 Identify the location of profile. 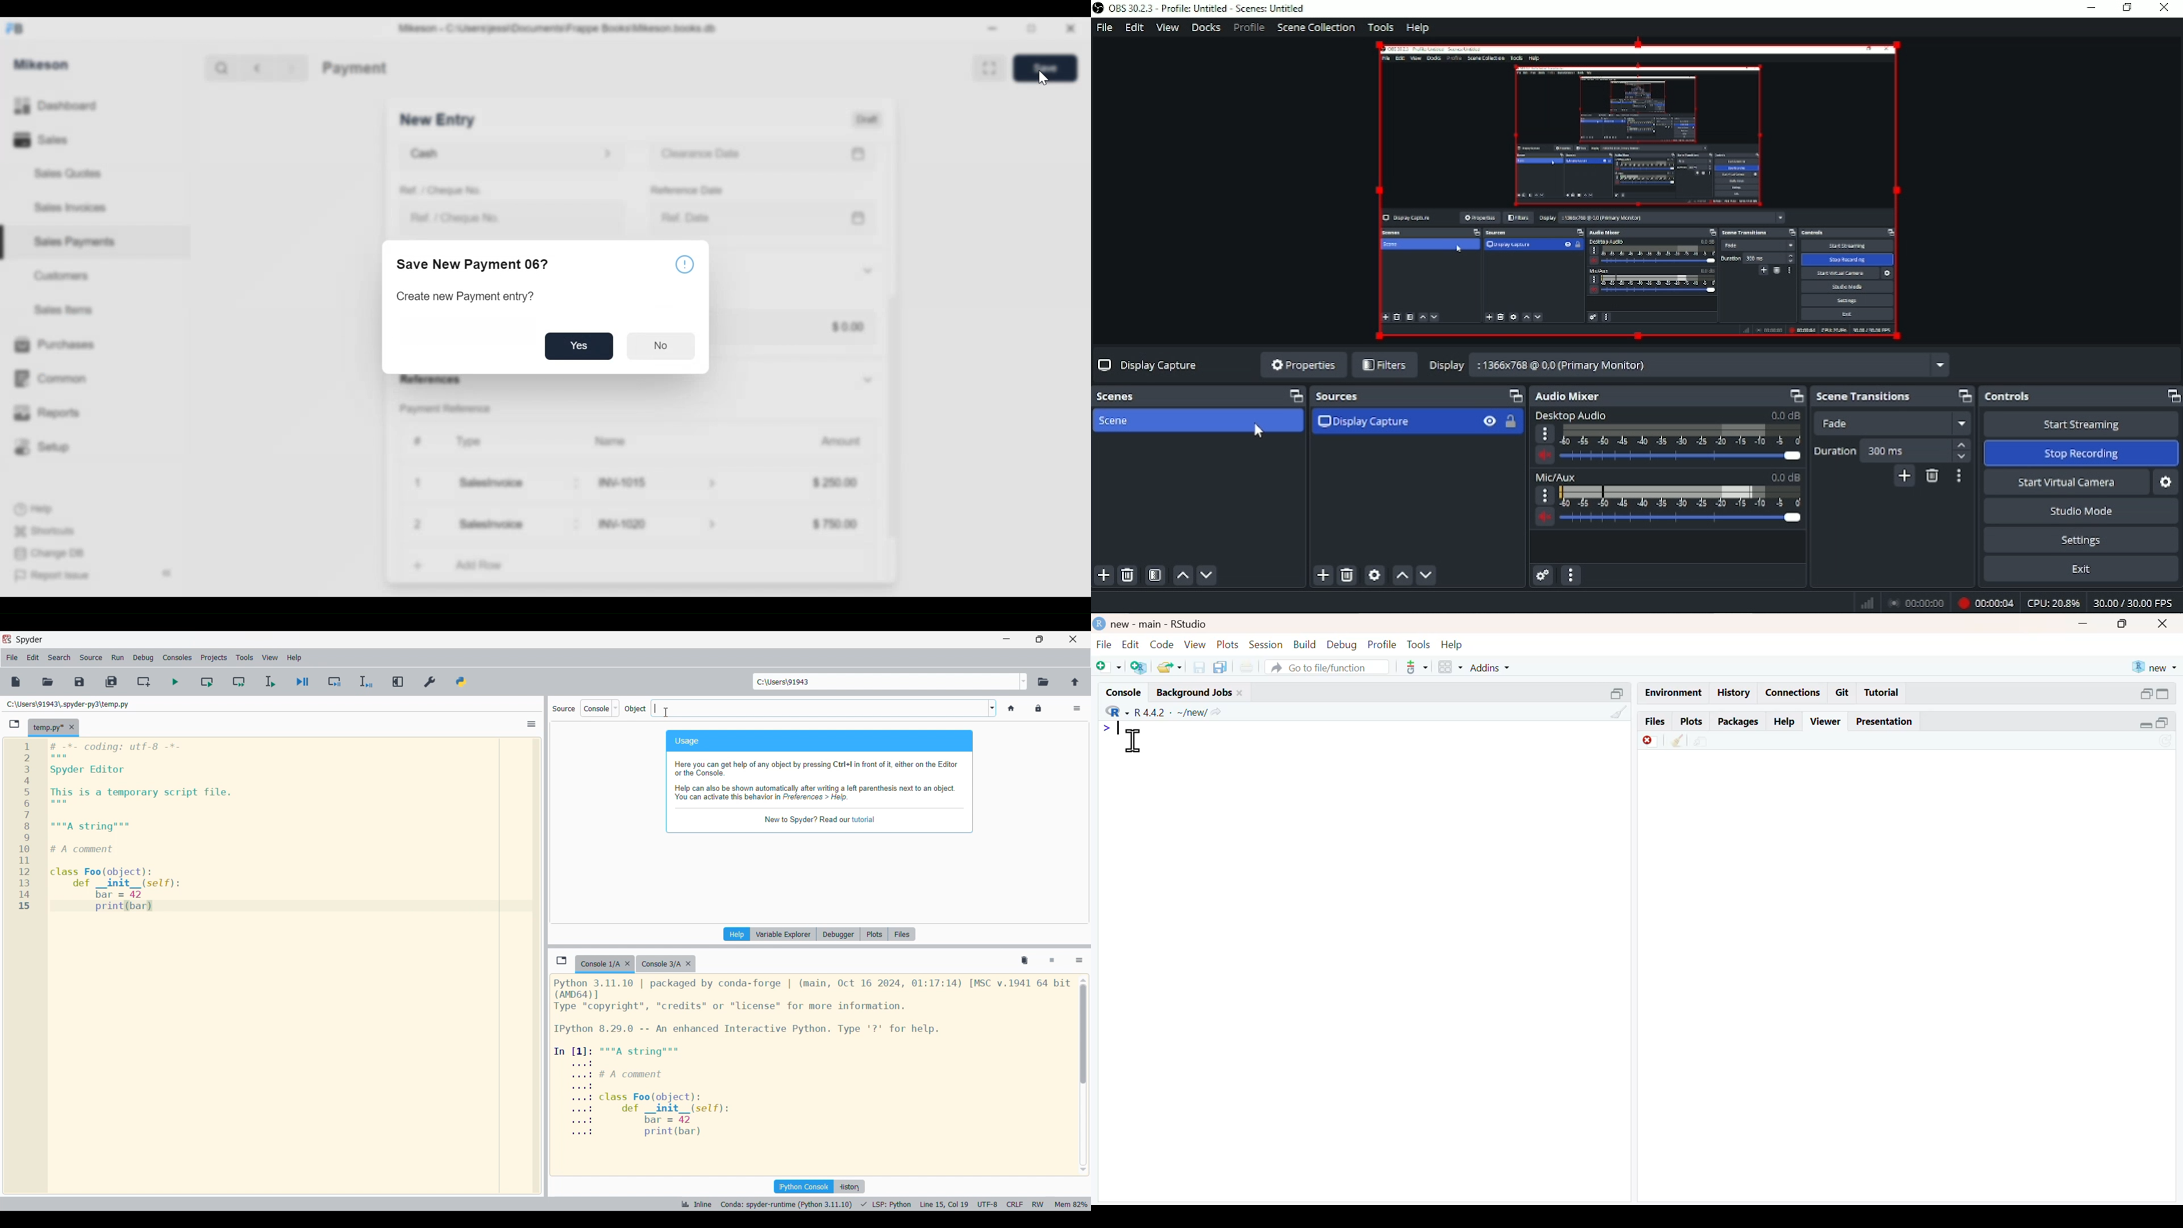
(1383, 644).